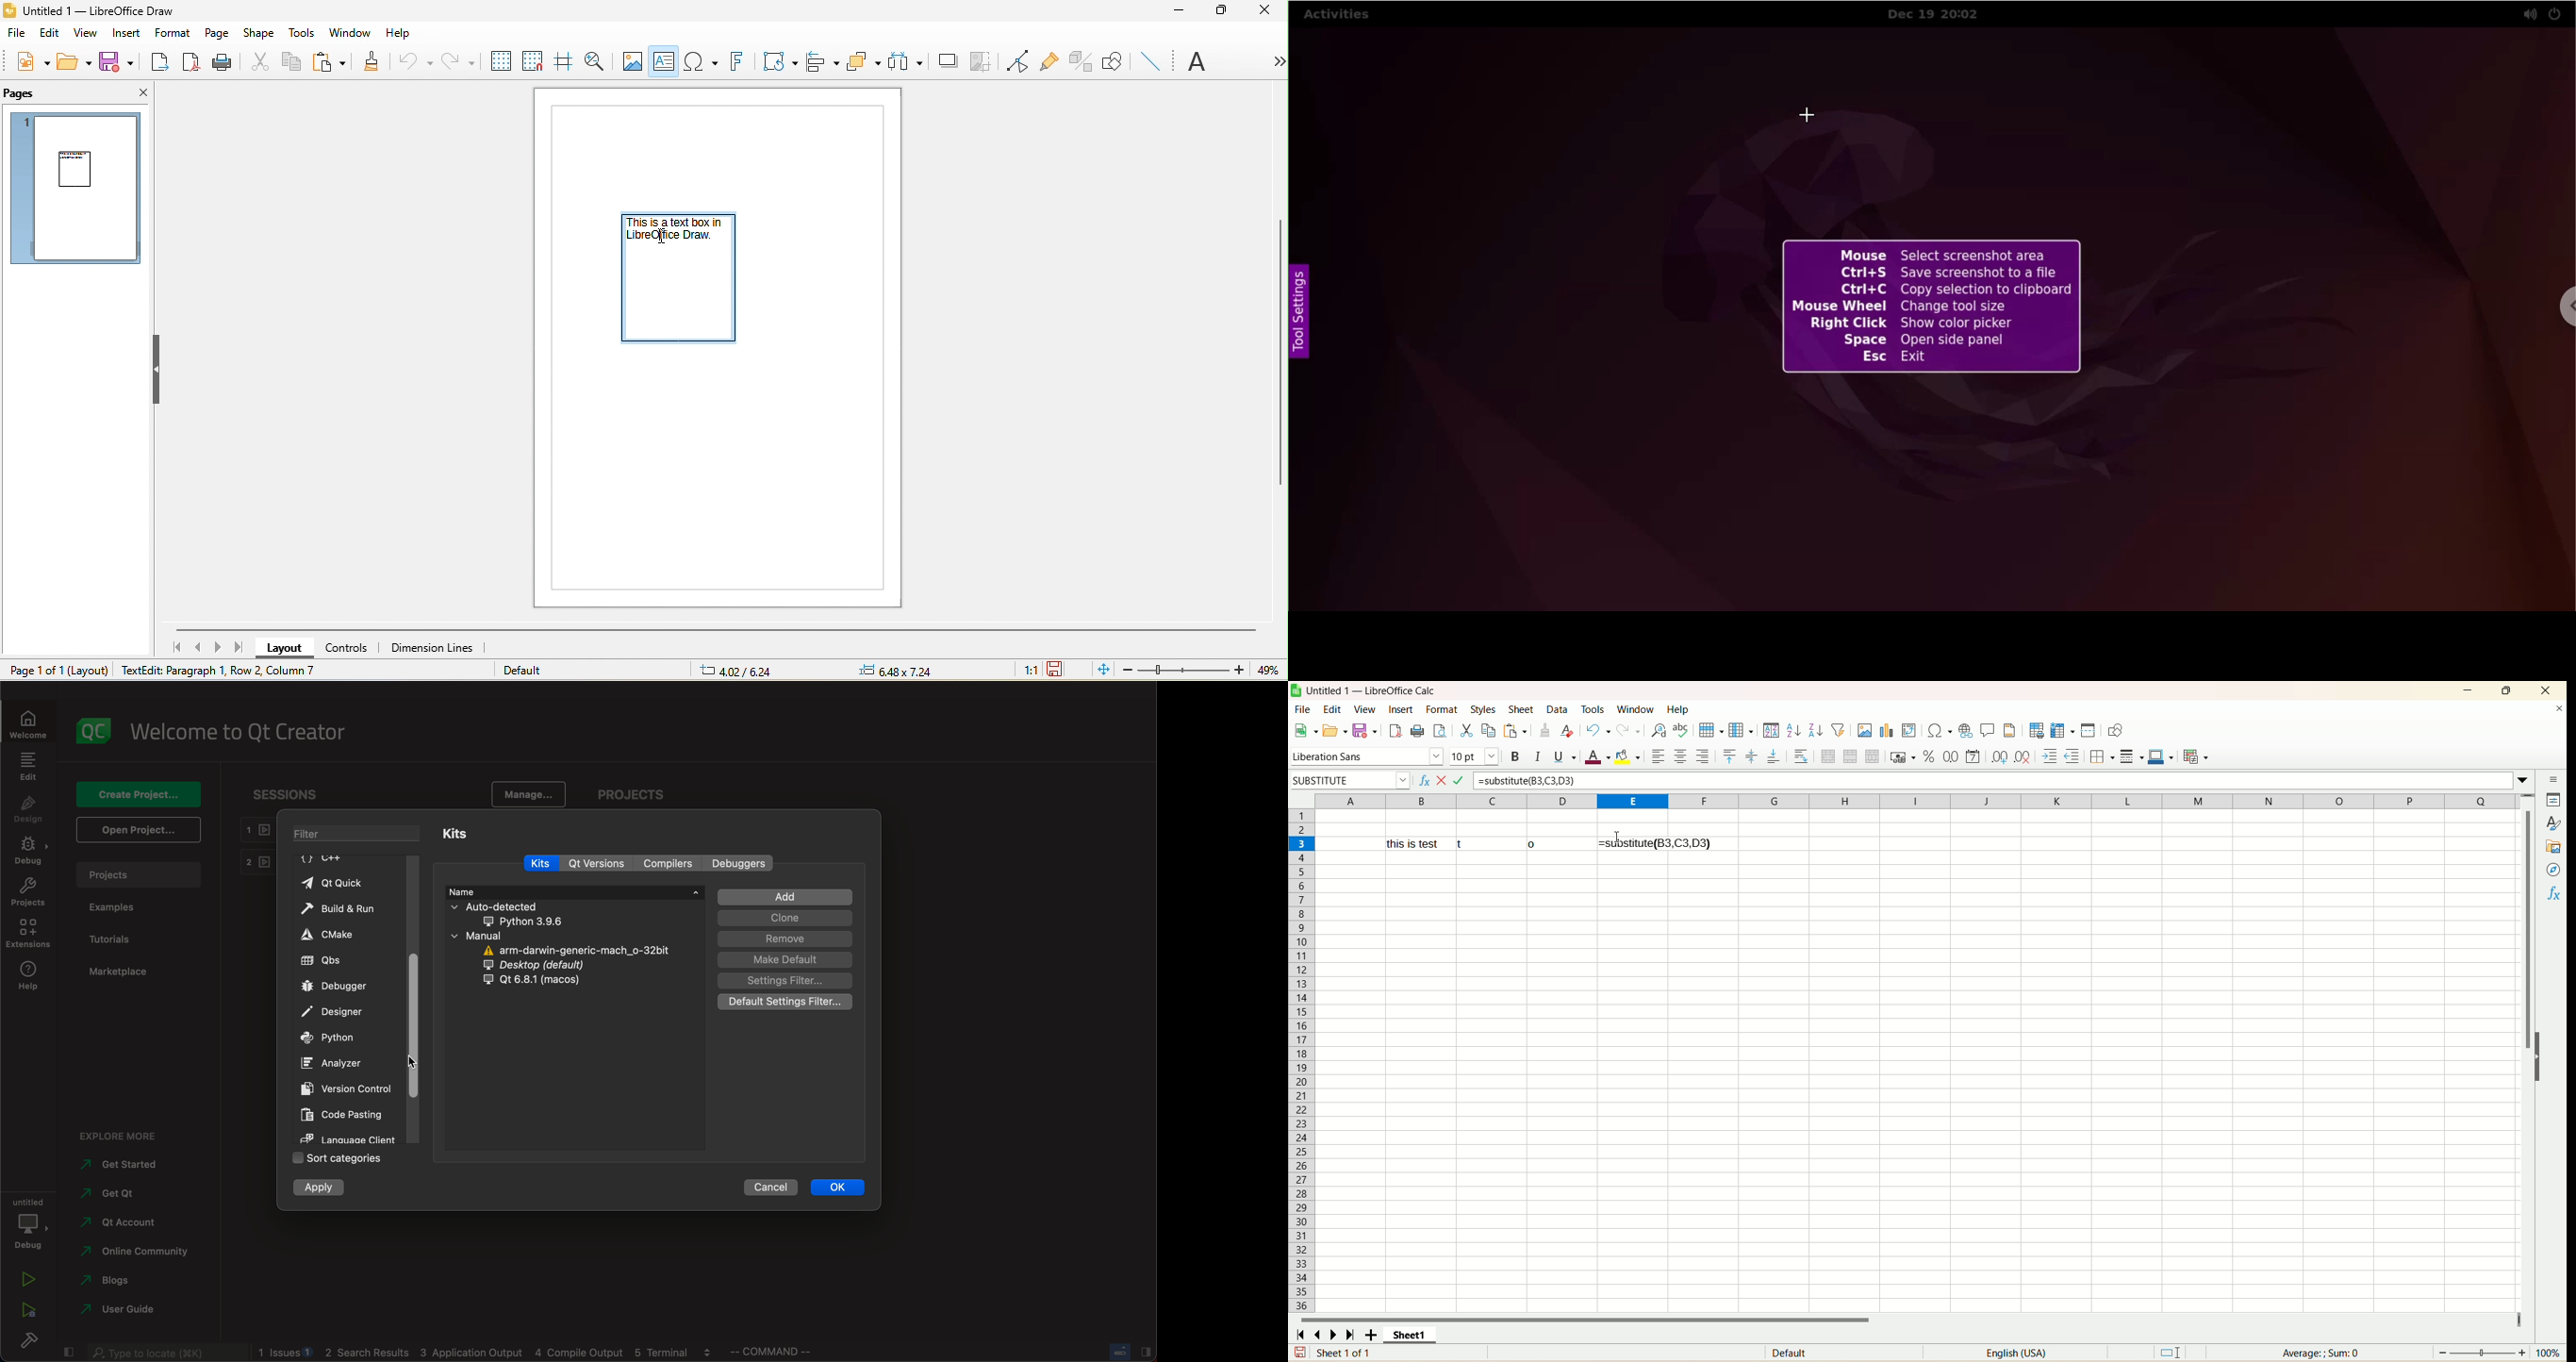  Describe the element at coordinates (1539, 758) in the screenshot. I see `italics` at that location.